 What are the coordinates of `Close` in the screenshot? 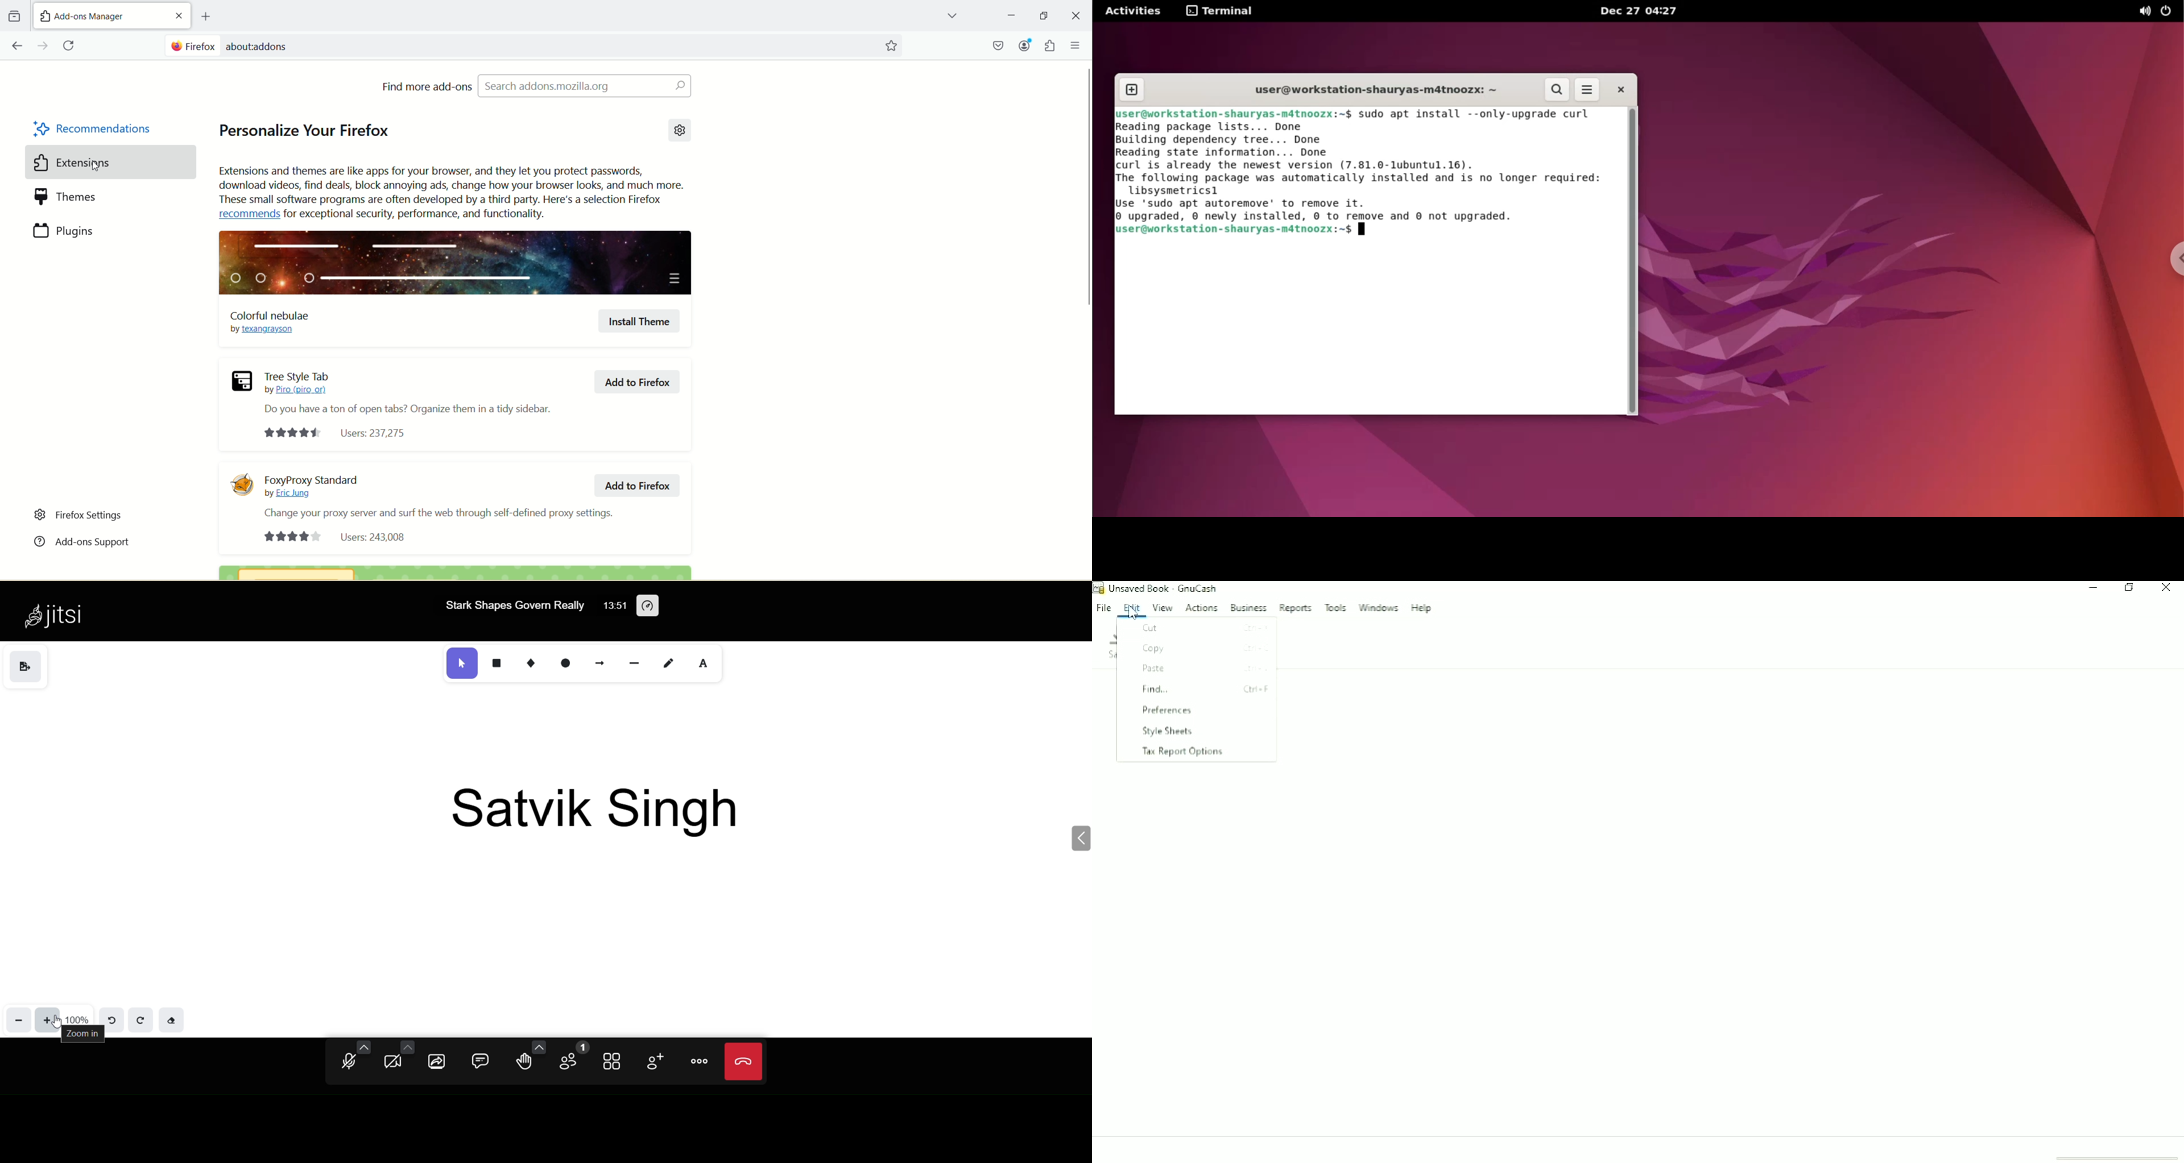 It's located at (1077, 16).